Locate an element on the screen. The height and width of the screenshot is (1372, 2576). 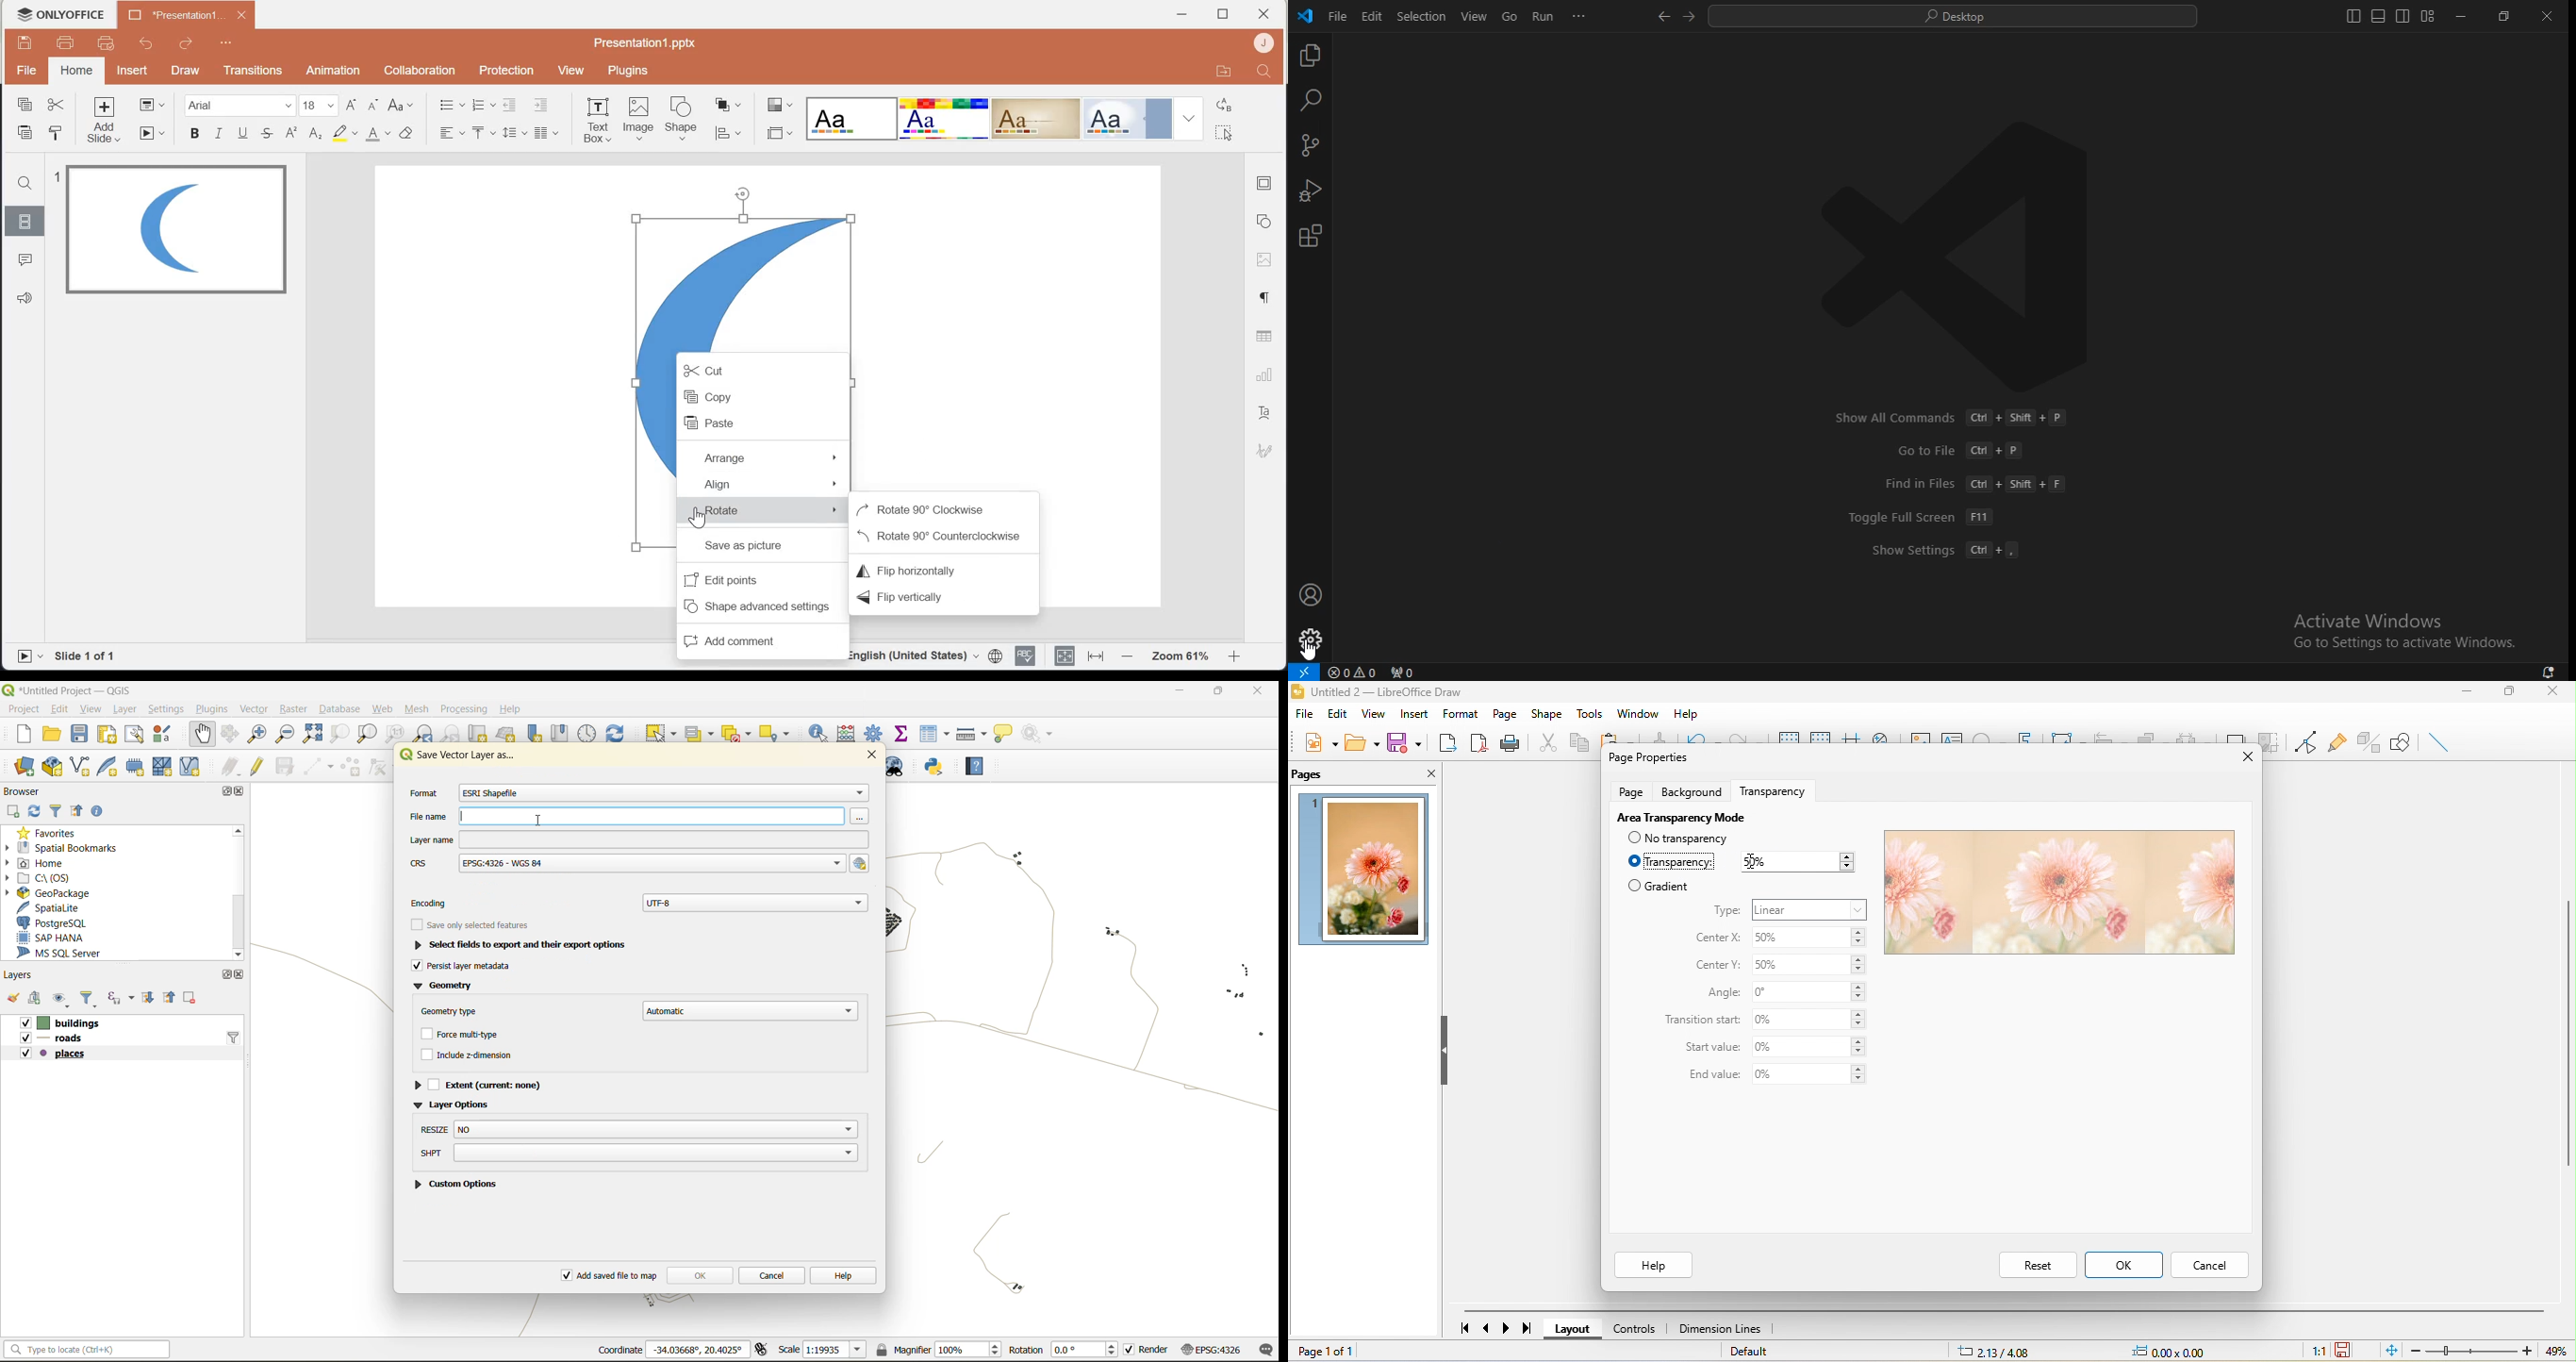
maximize is located at coordinates (224, 974).